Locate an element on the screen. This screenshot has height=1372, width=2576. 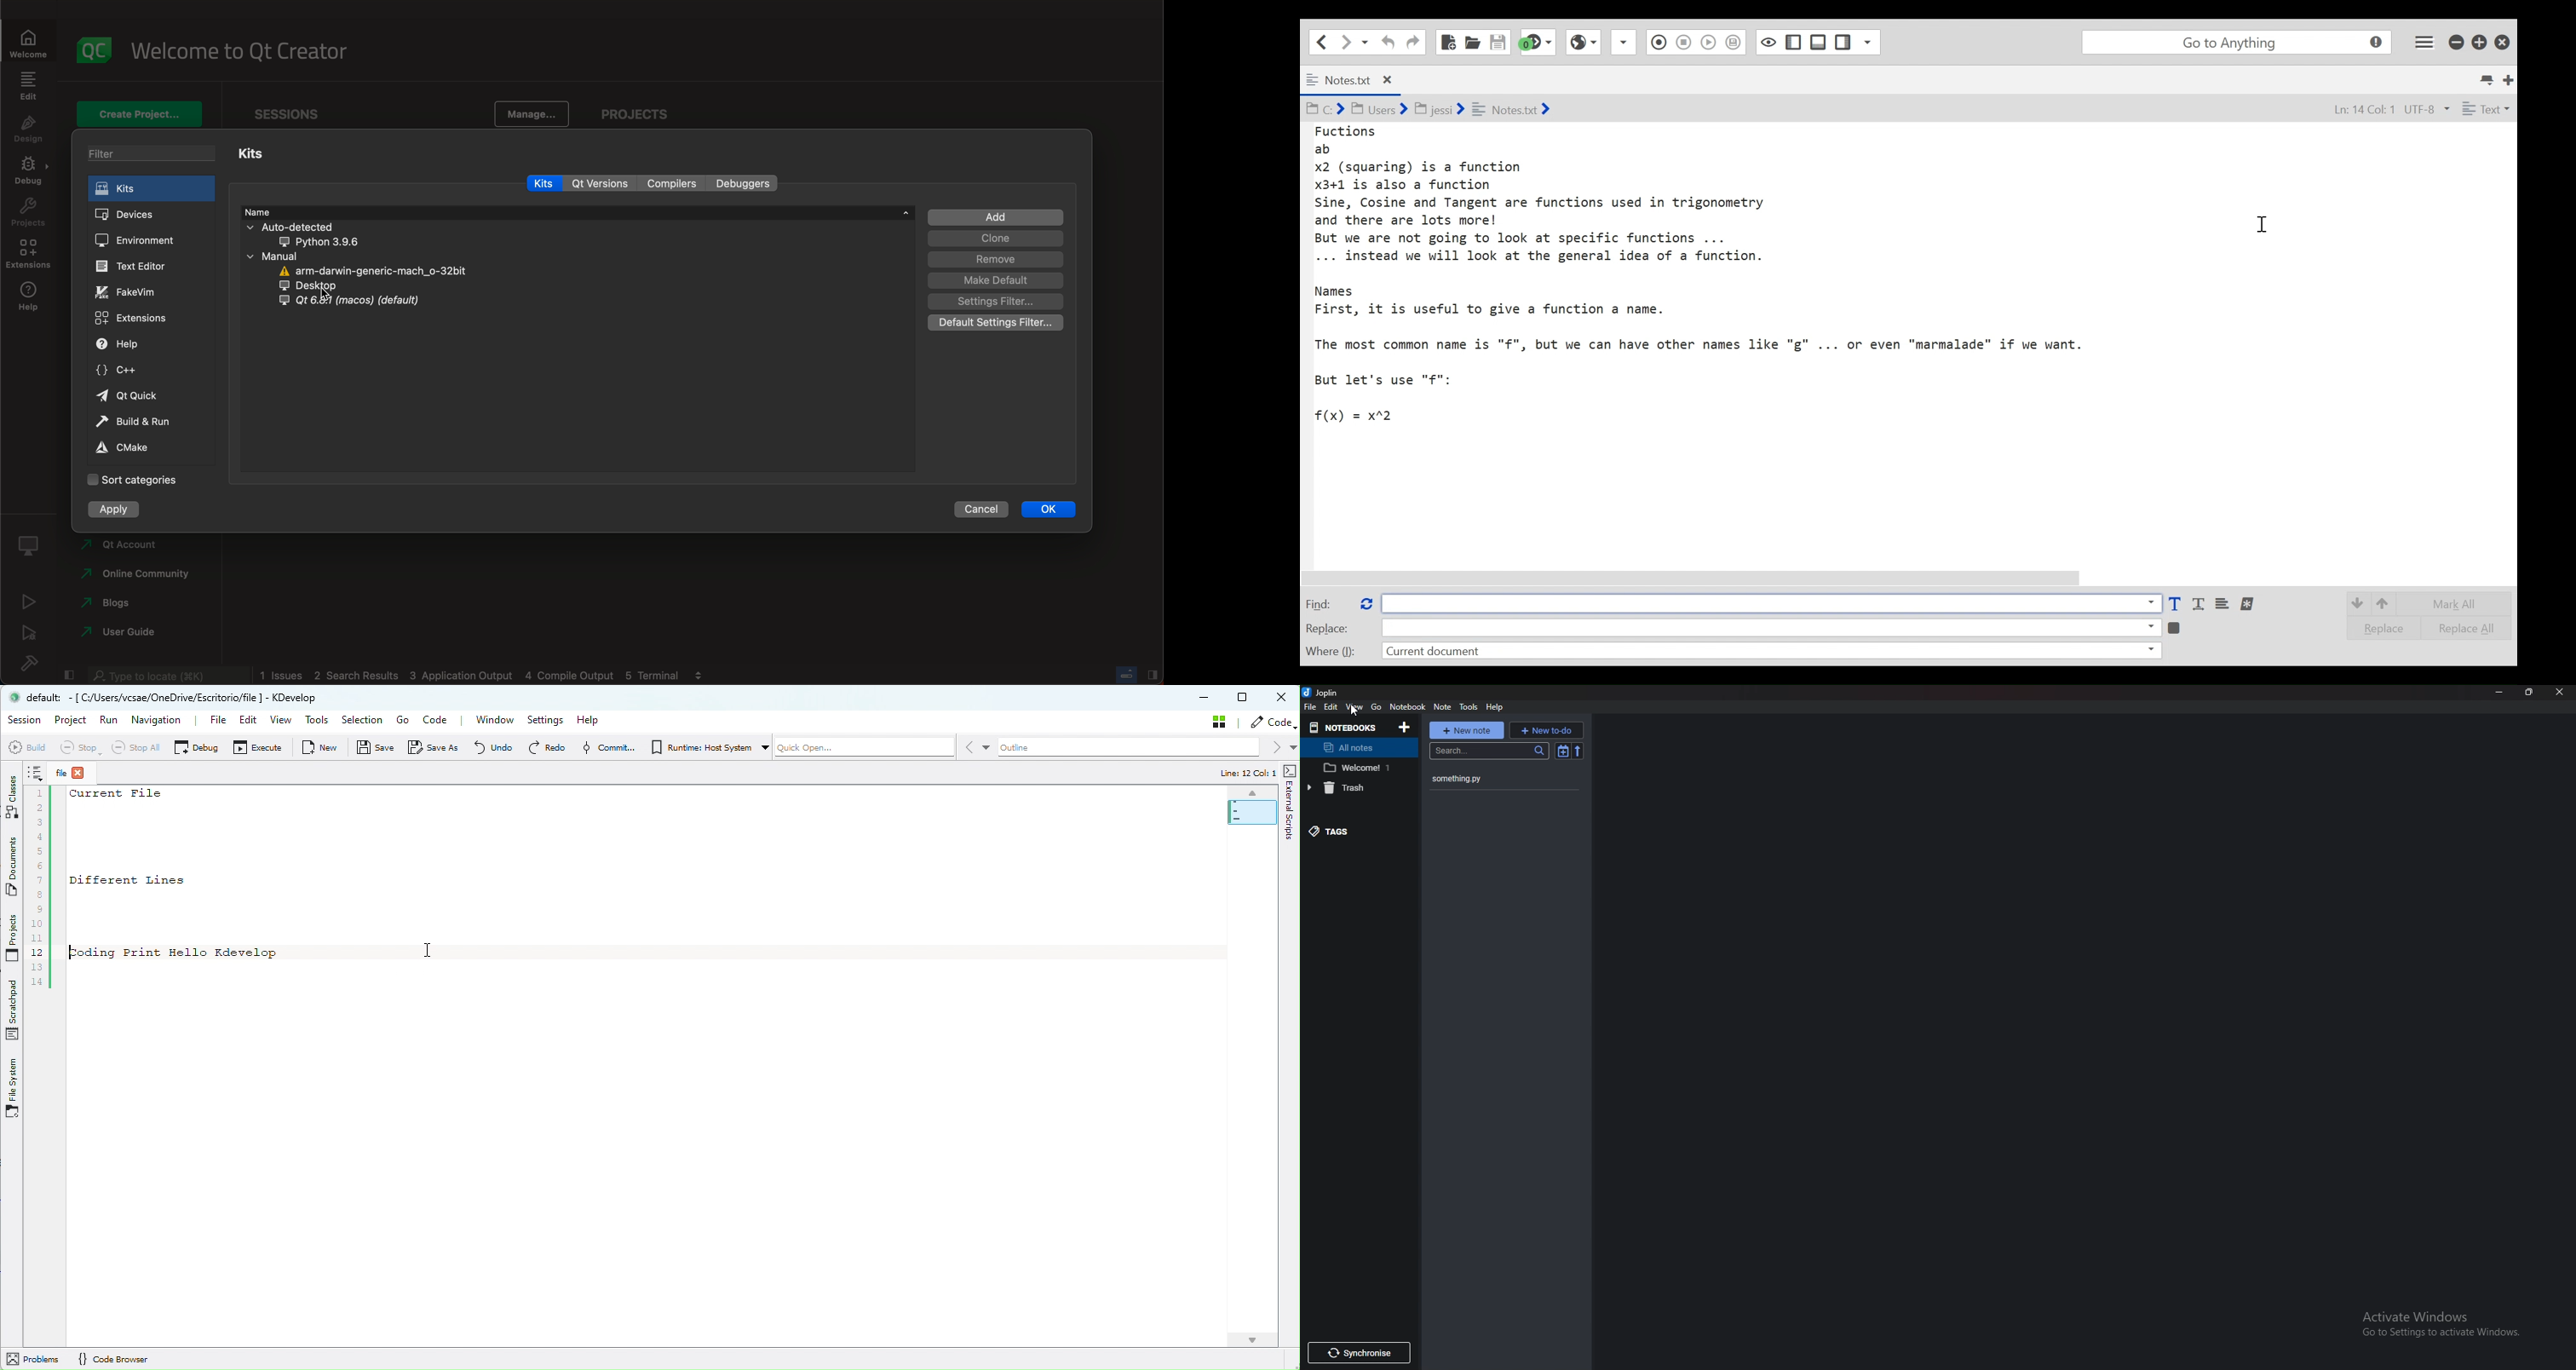
remove is located at coordinates (996, 260).